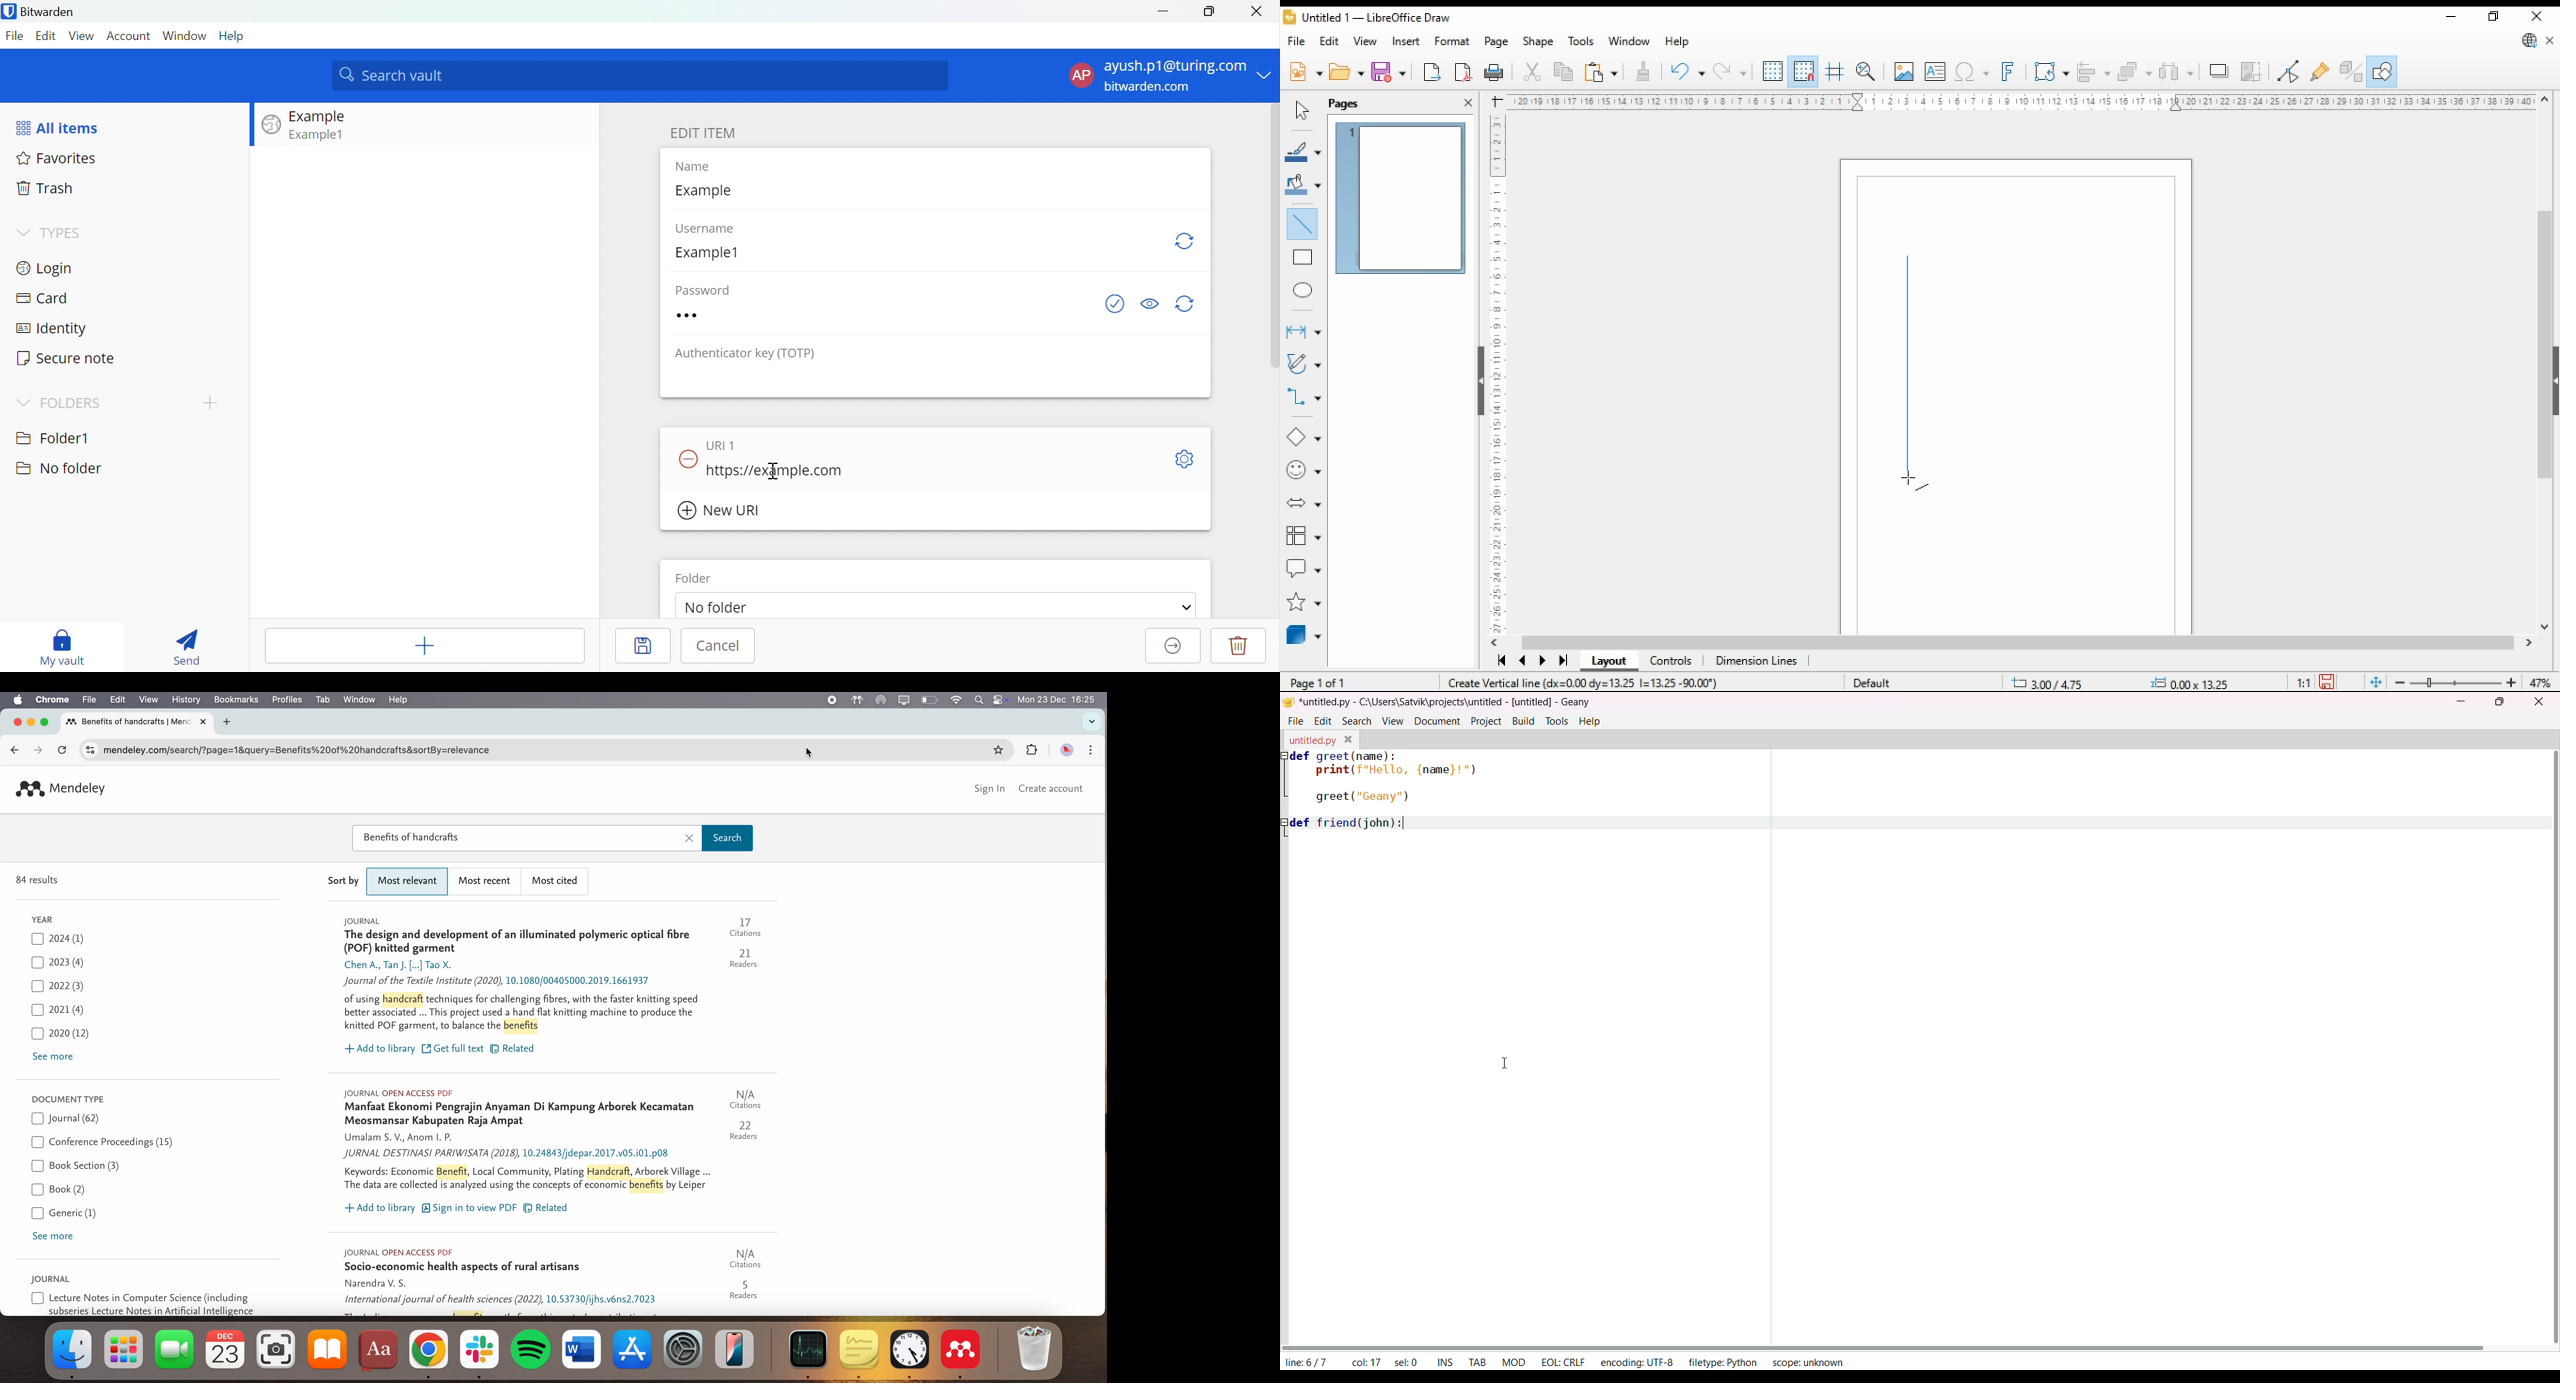 The width and height of the screenshot is (2576, 1400). What do you see at coordinates (58, 1009) in the screenshot?
I see `2021` at bounding box center [58, 1009].